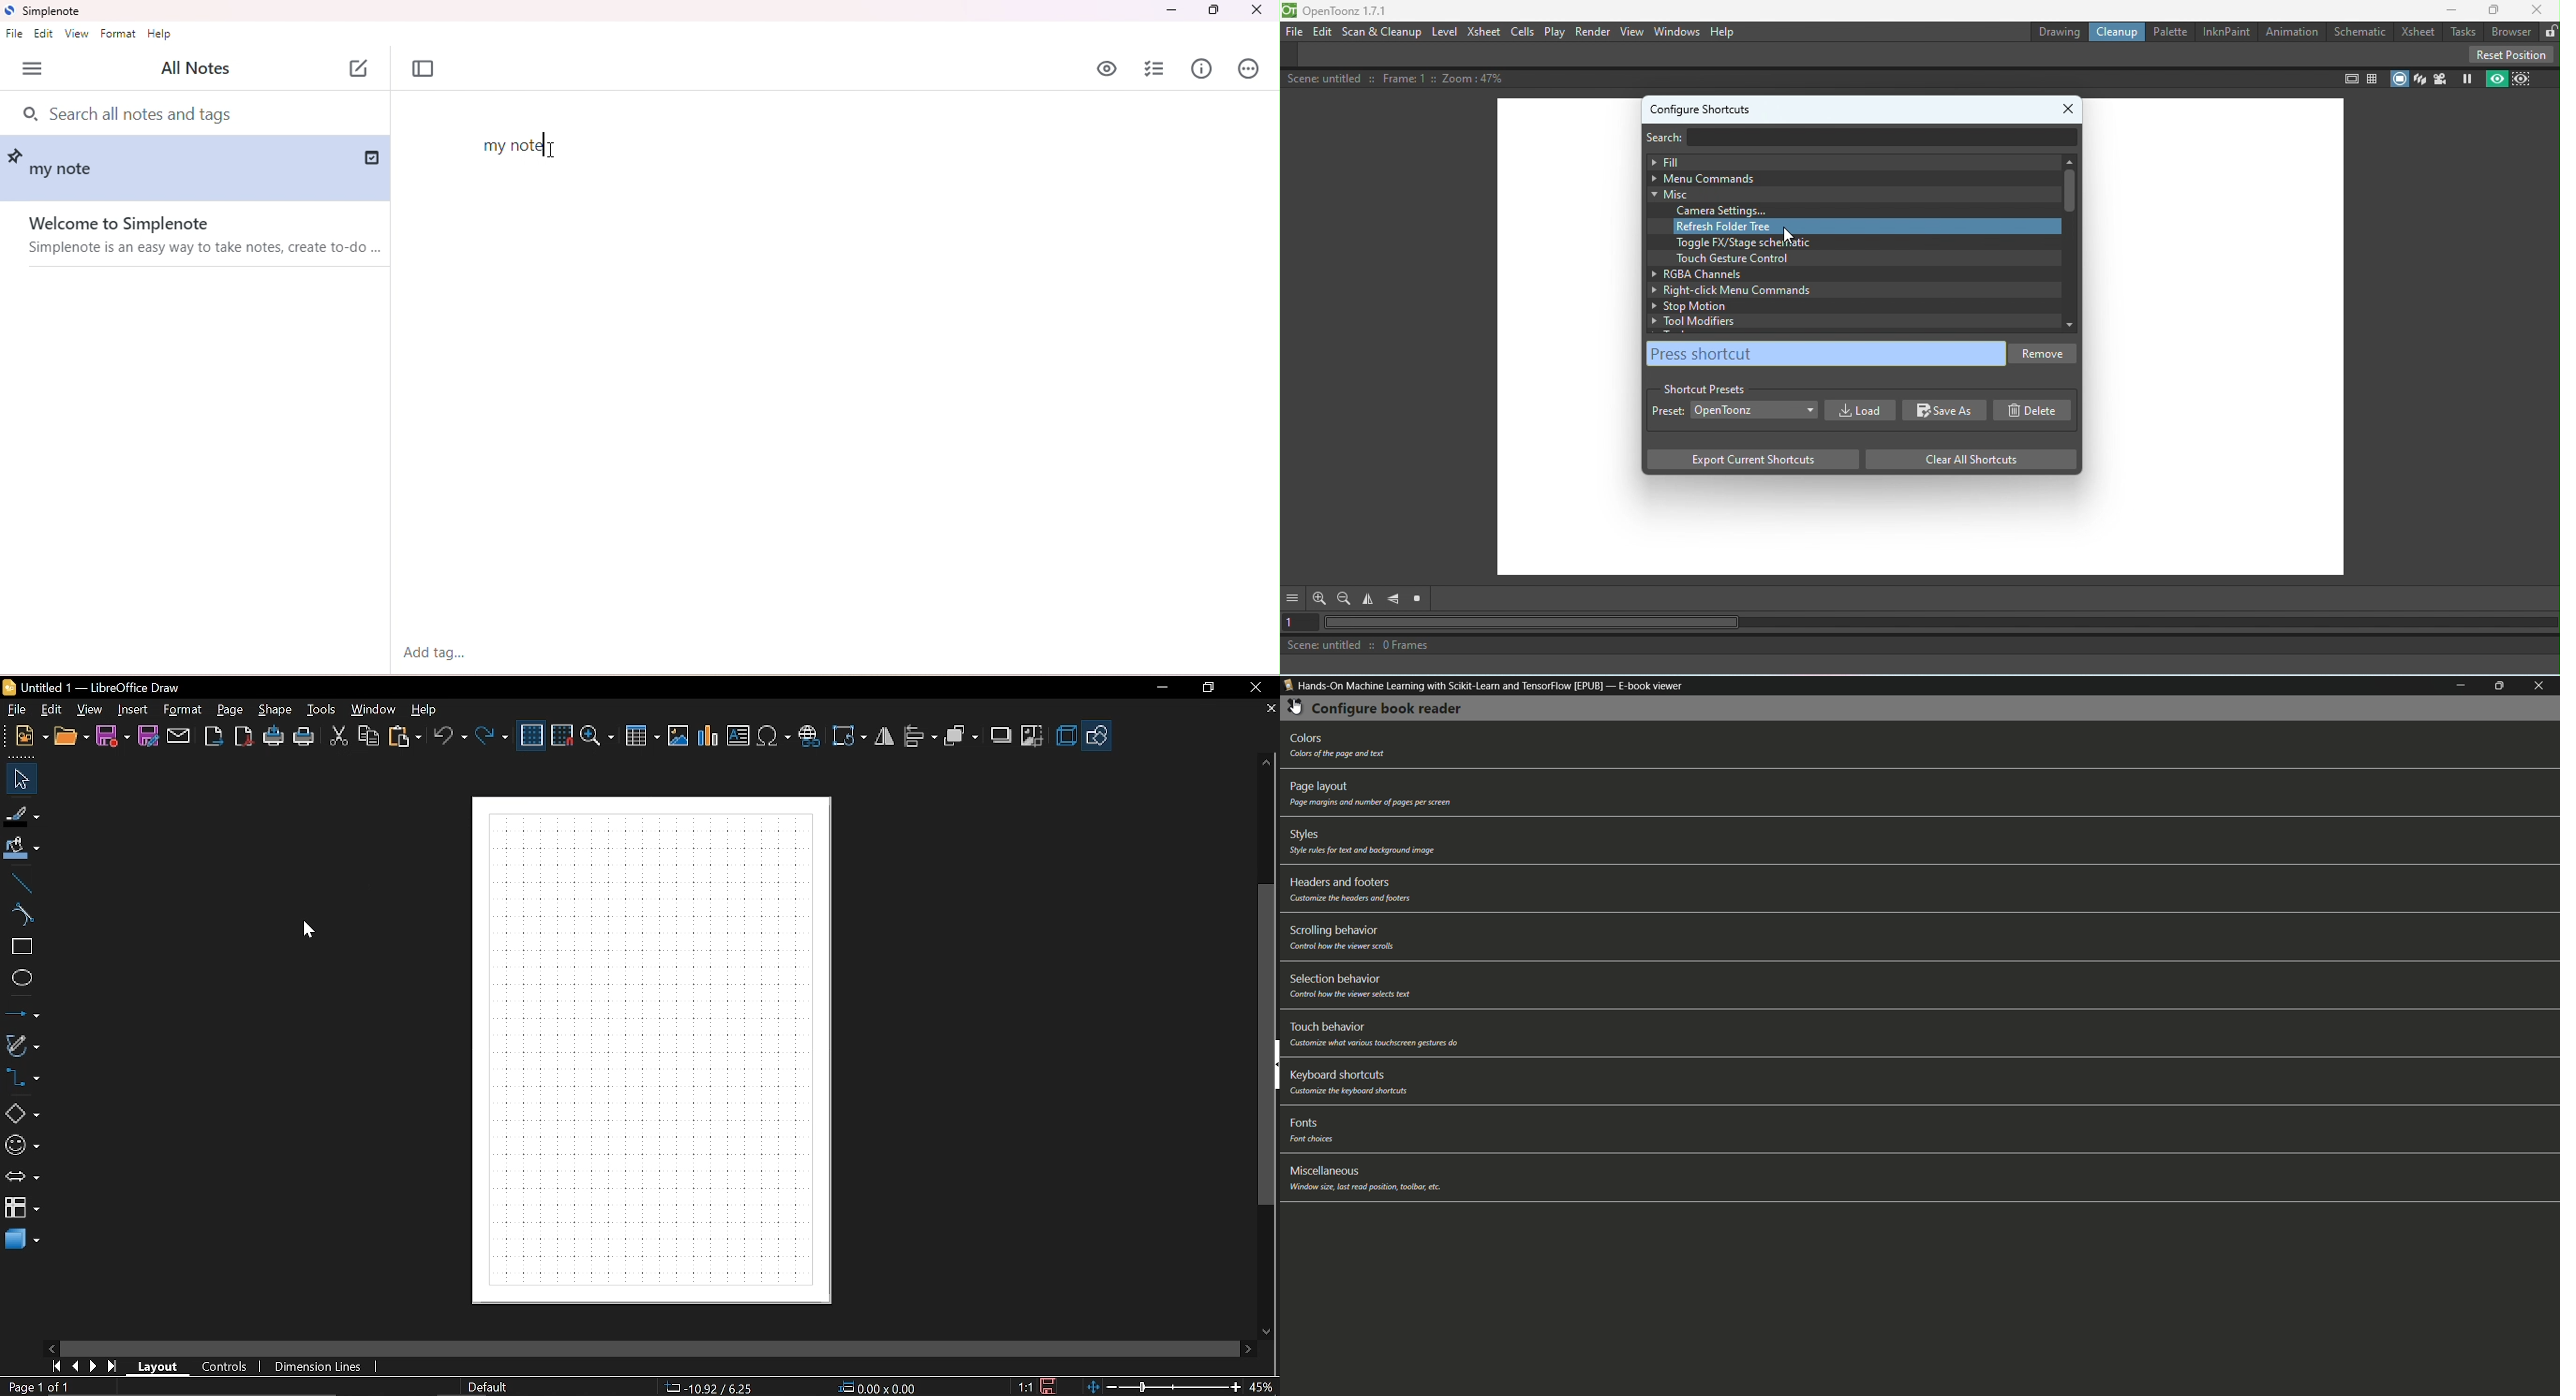 This screenshot has height=1400, width=2576. I want to click on maximize, so click(2503, 686).